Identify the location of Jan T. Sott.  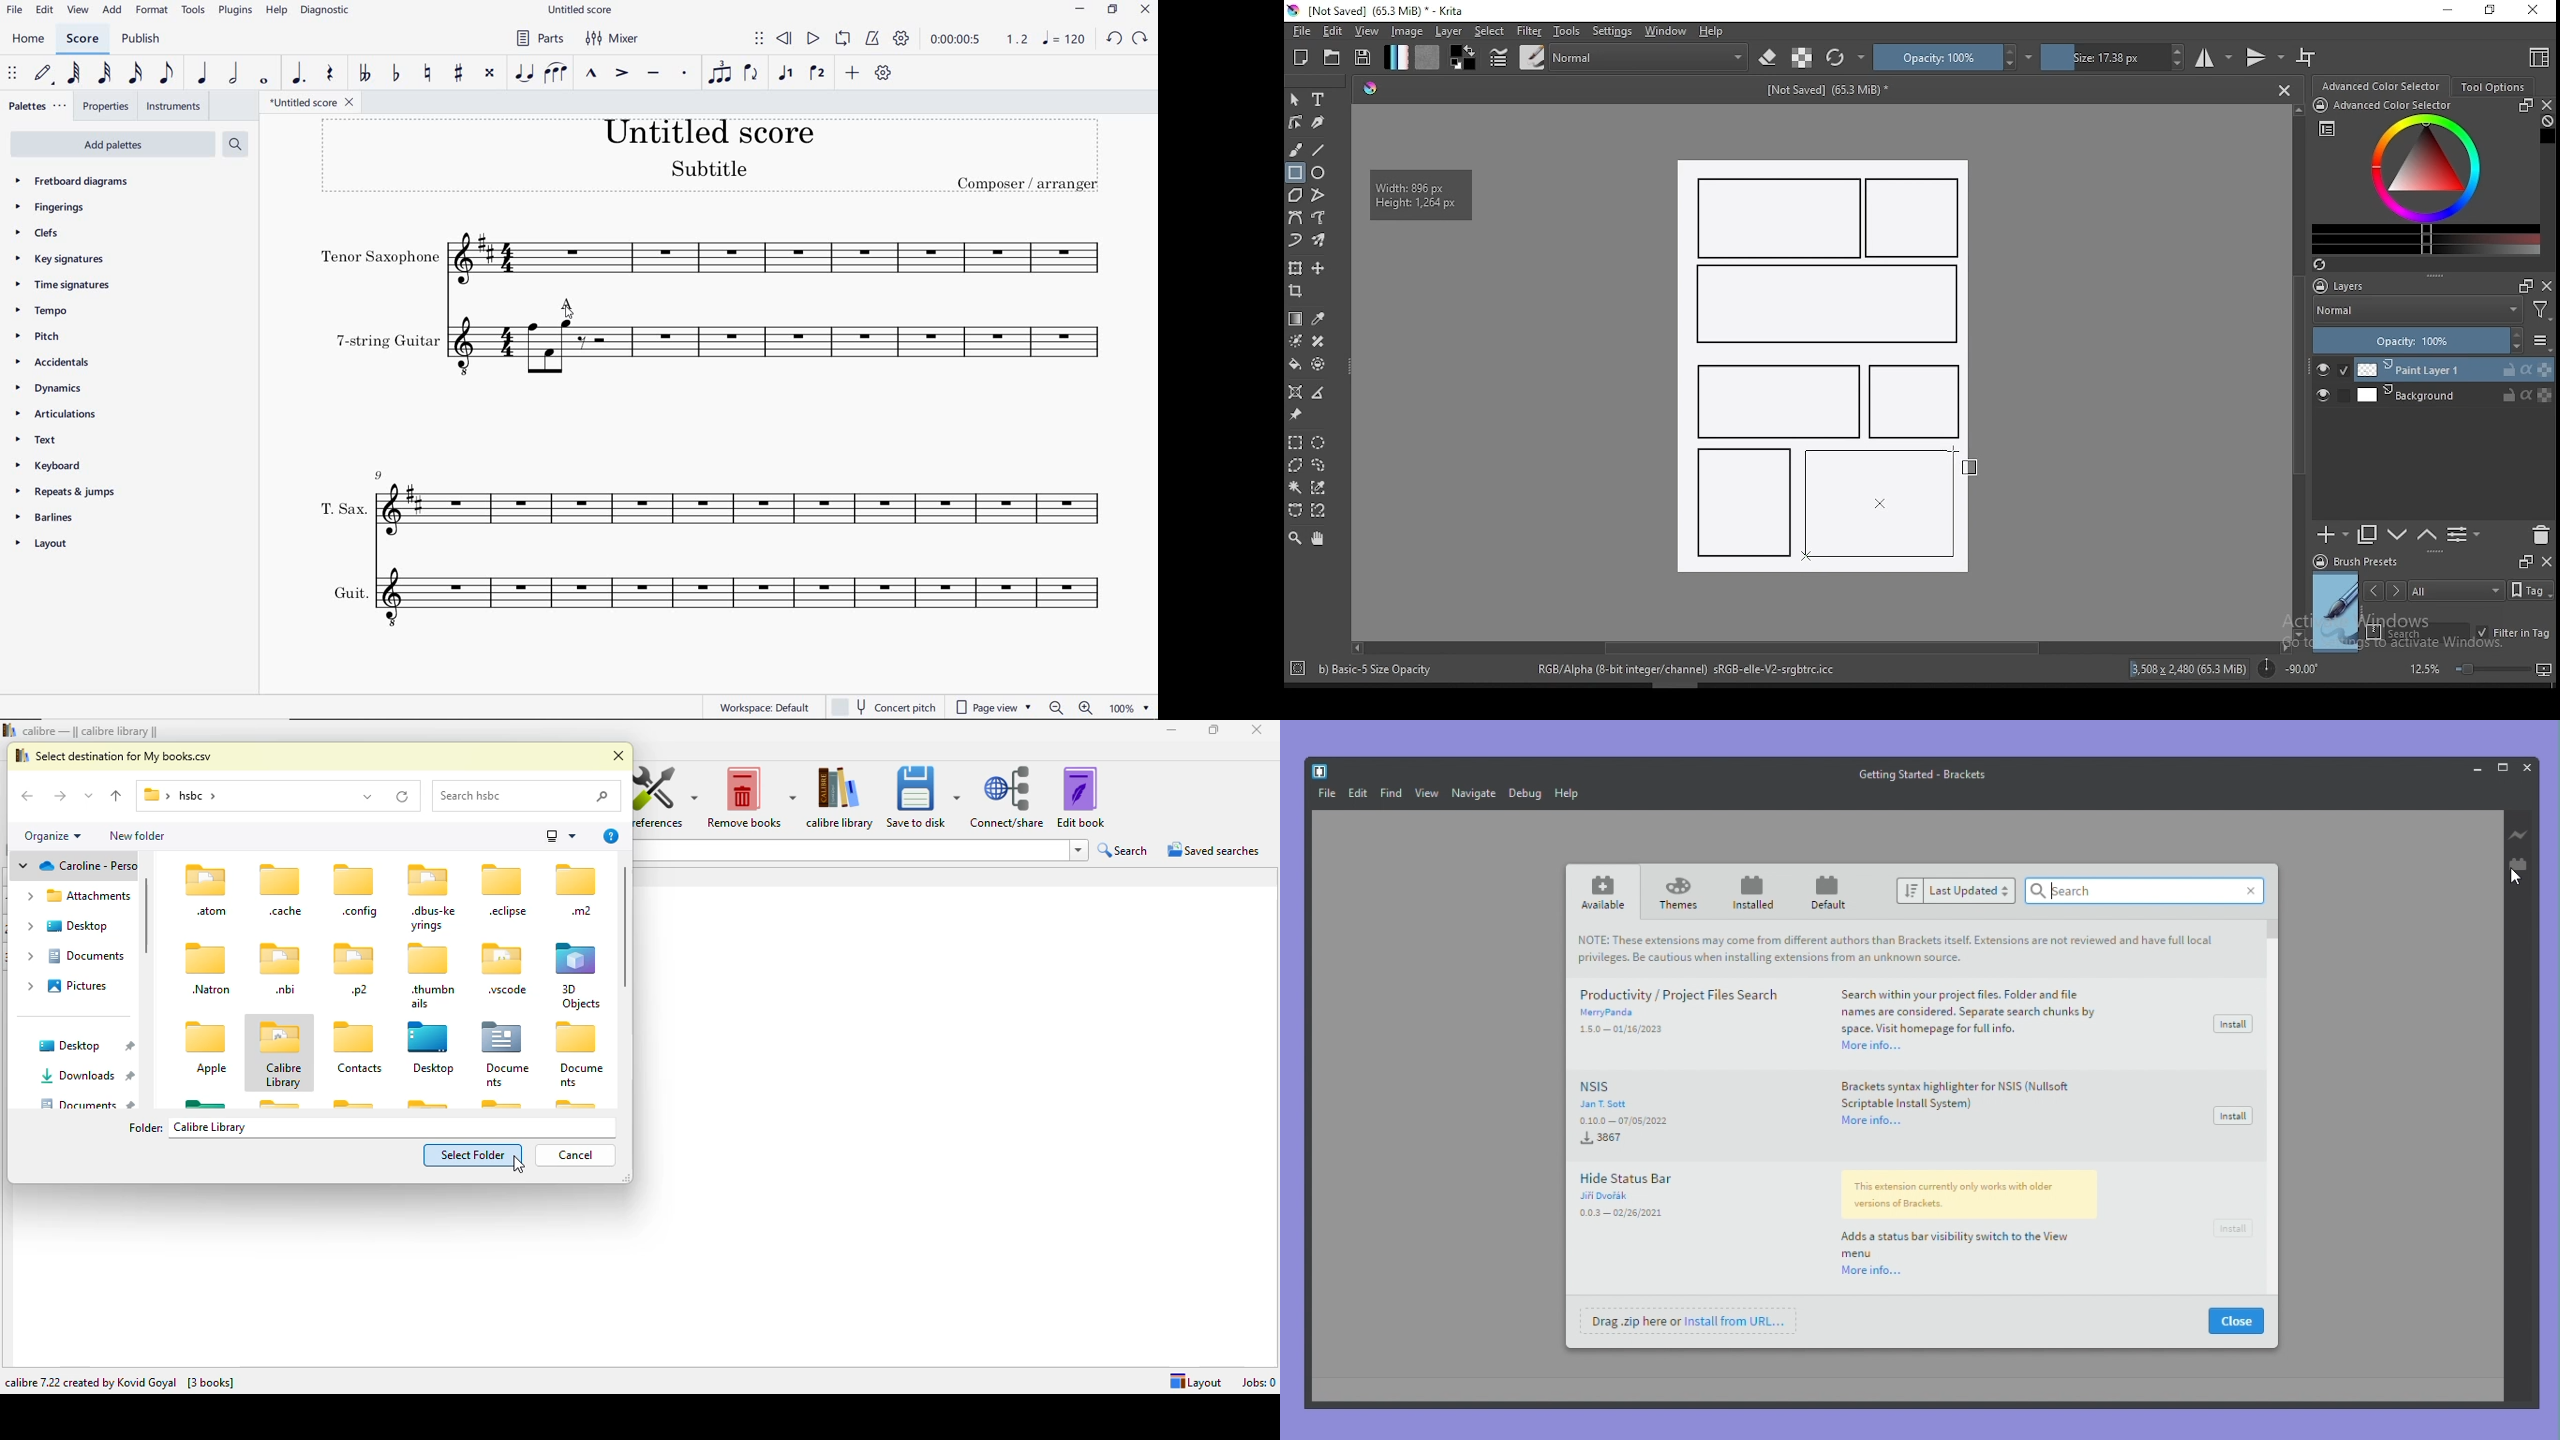
(1605, 1104).